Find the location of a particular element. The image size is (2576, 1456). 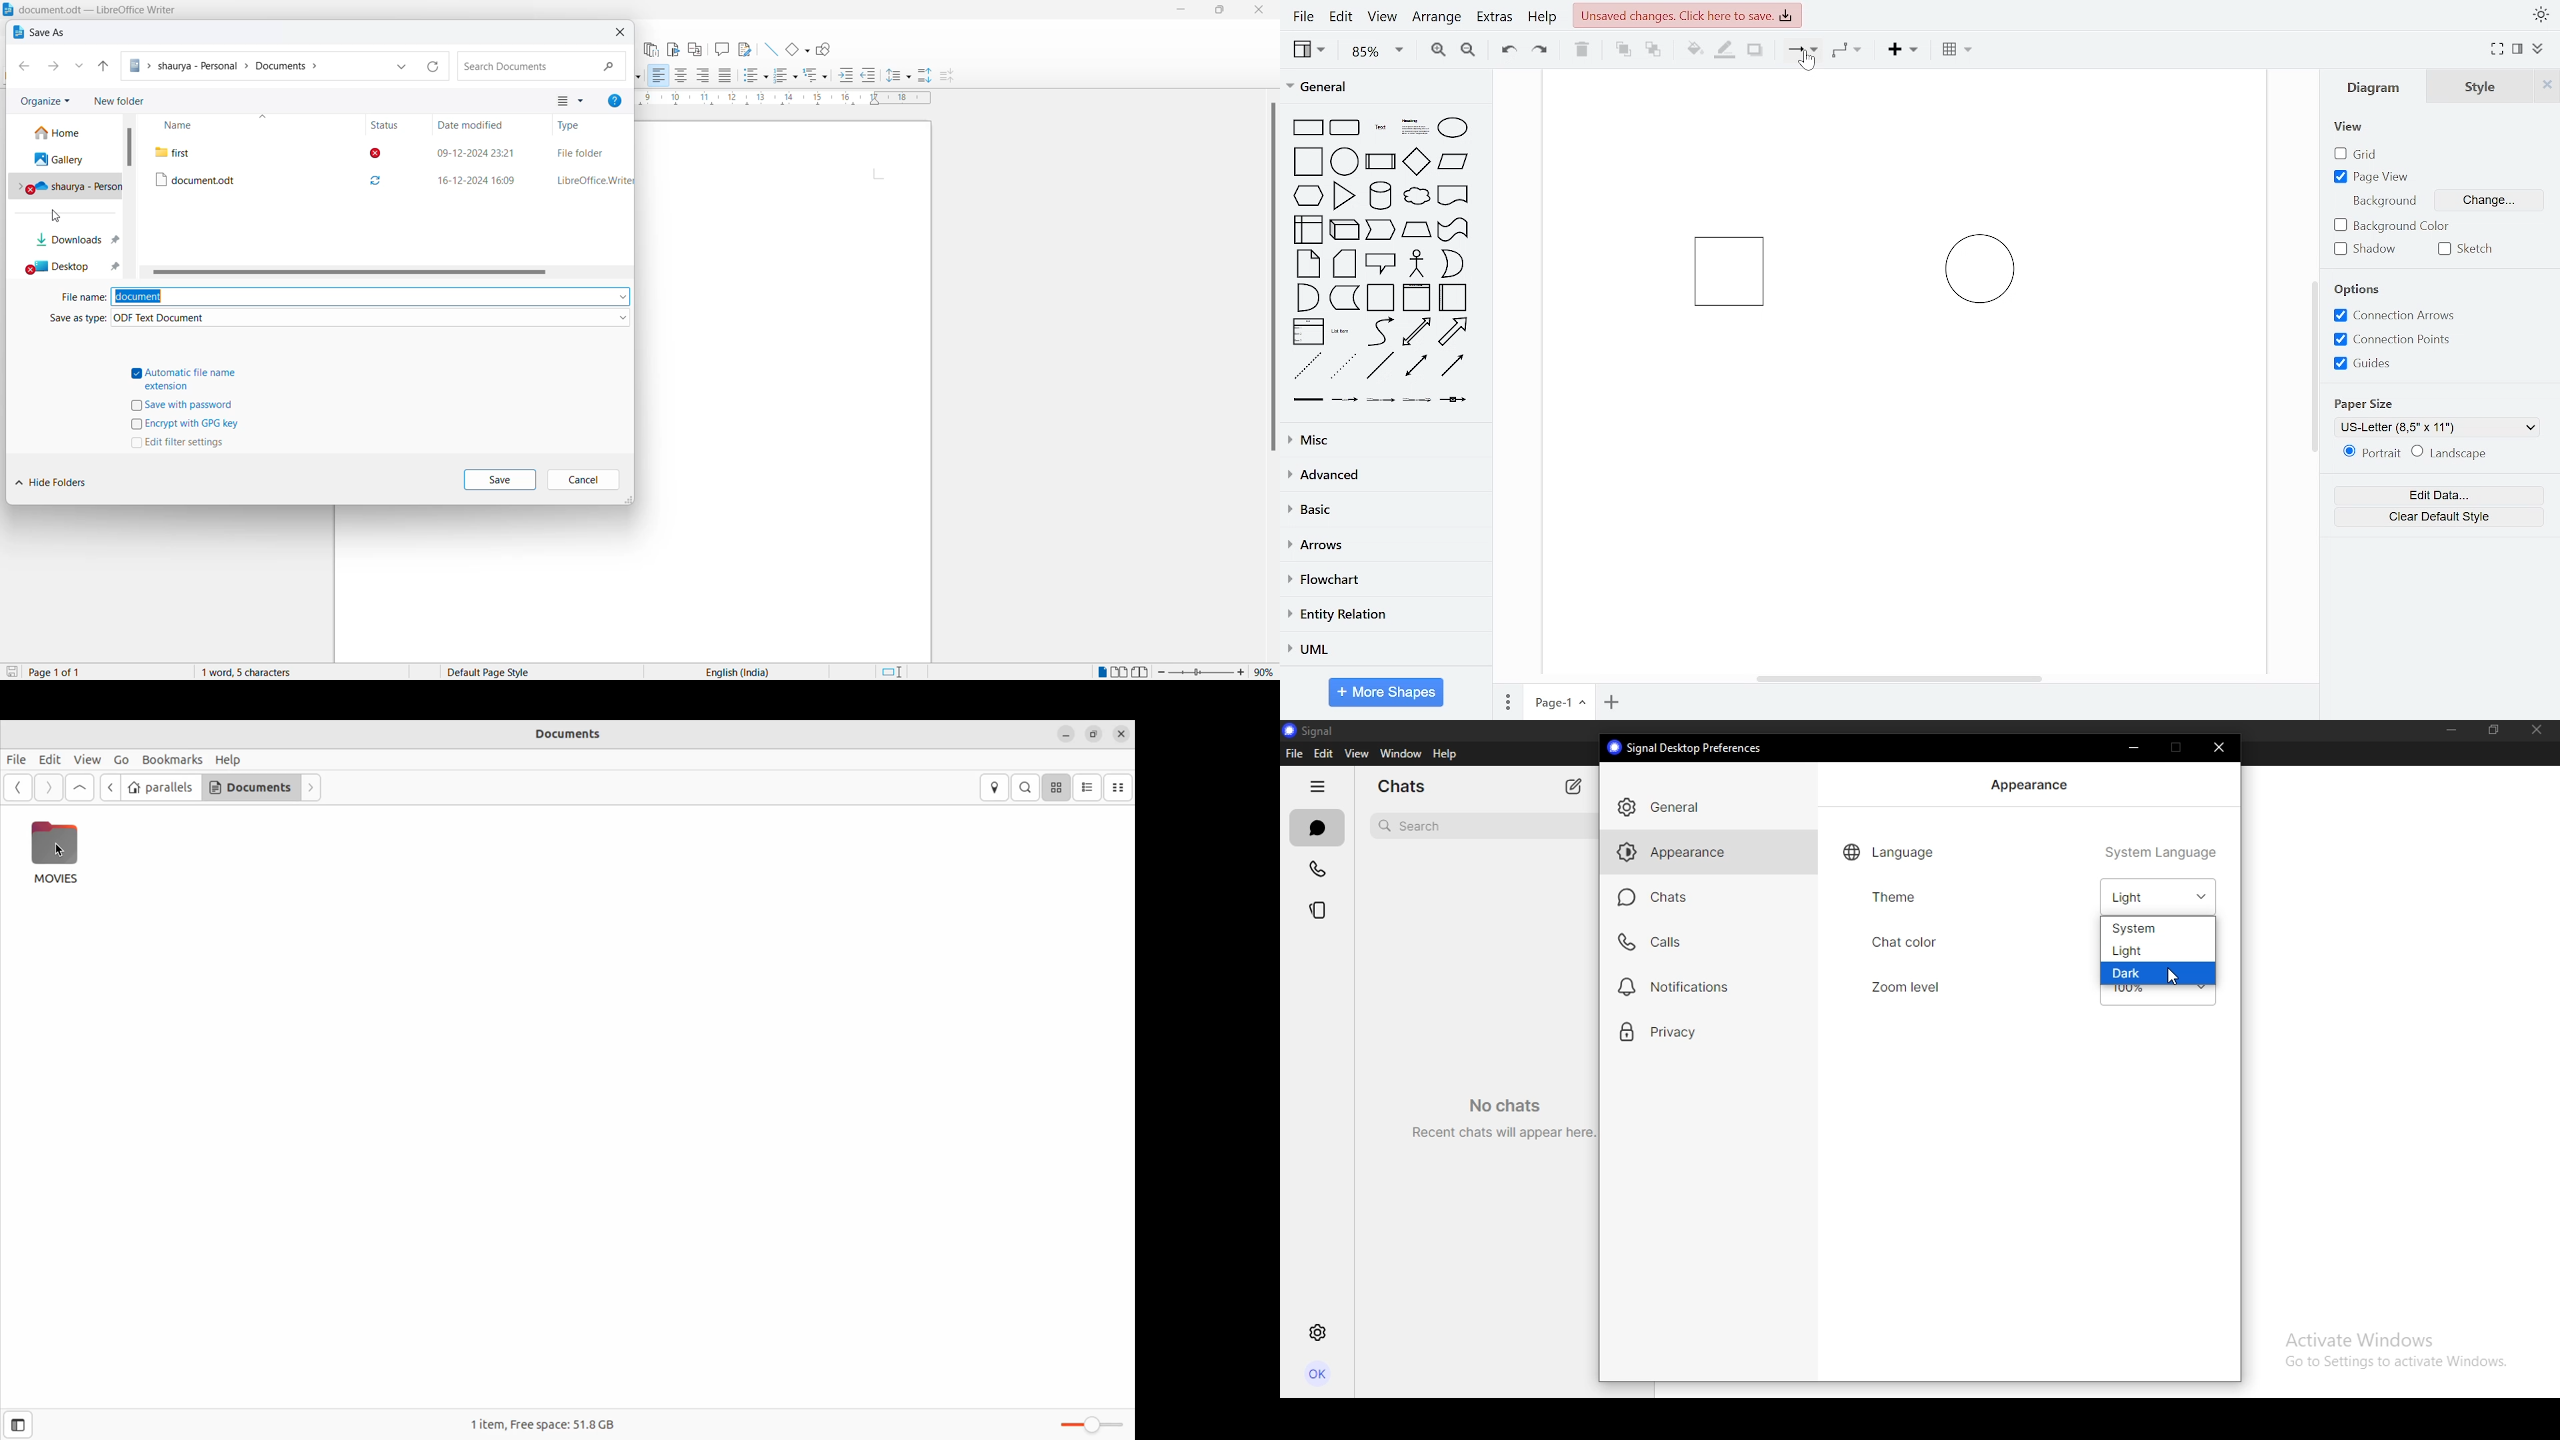

connector with symbol is located at coordinates (1456, 398).